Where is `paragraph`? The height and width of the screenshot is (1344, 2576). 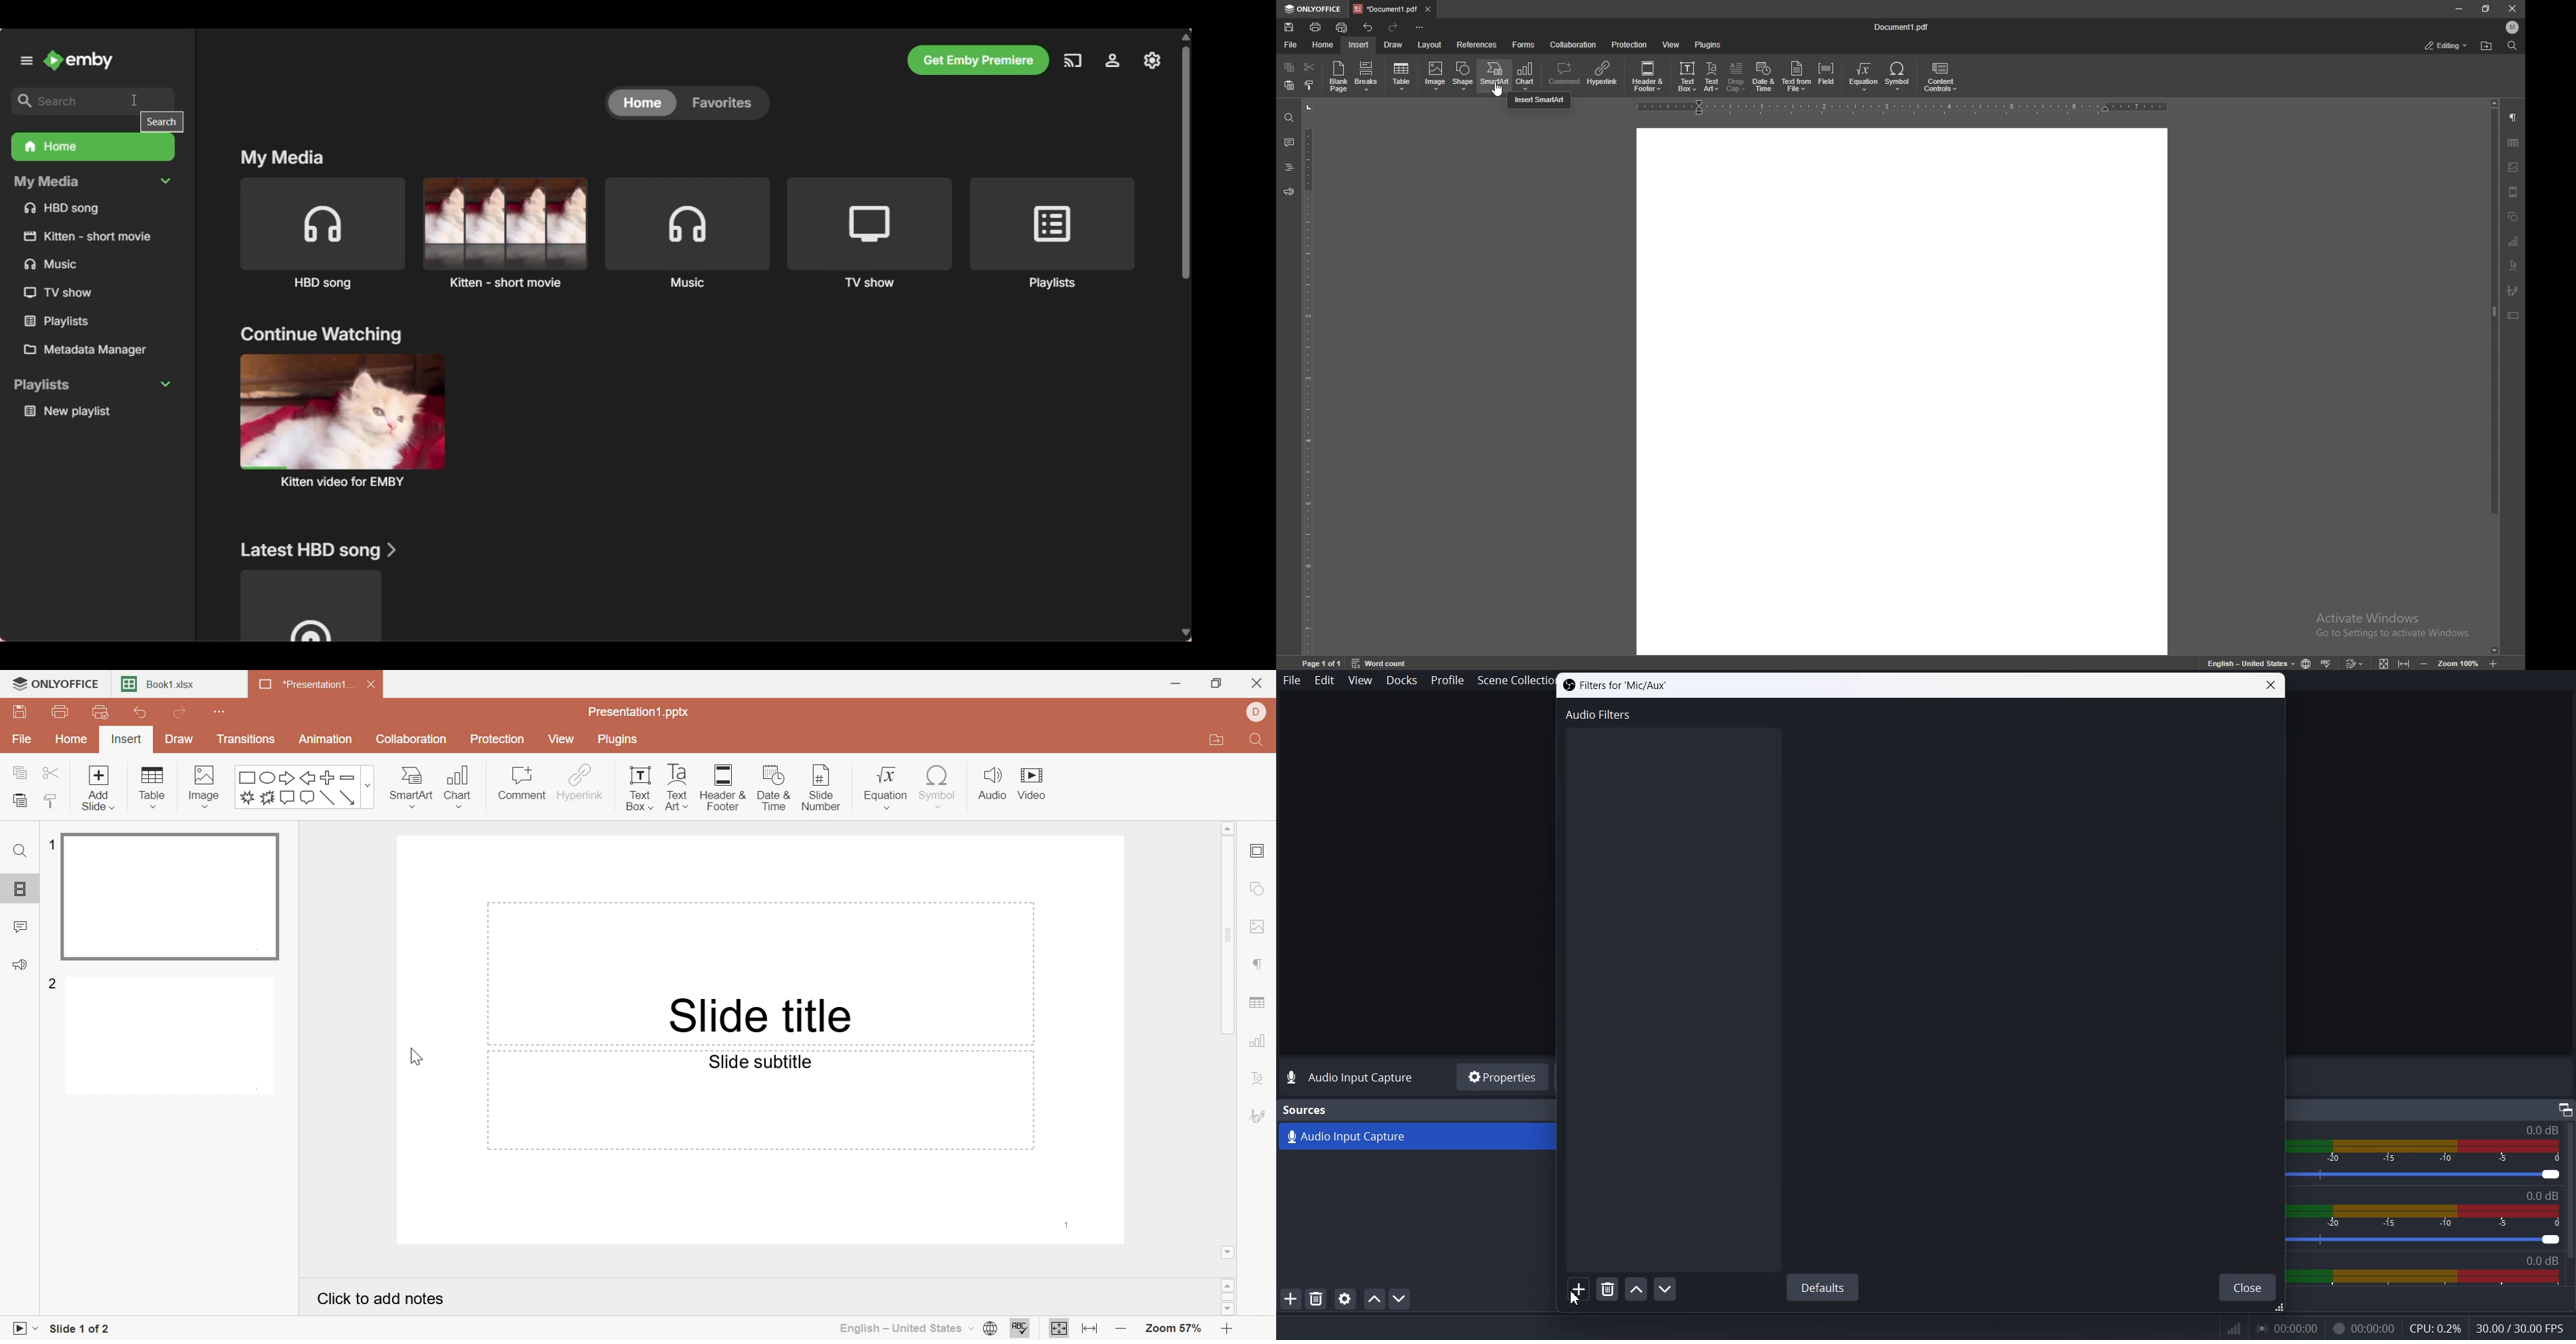 paragraph is located at coordinates (2514, 118).